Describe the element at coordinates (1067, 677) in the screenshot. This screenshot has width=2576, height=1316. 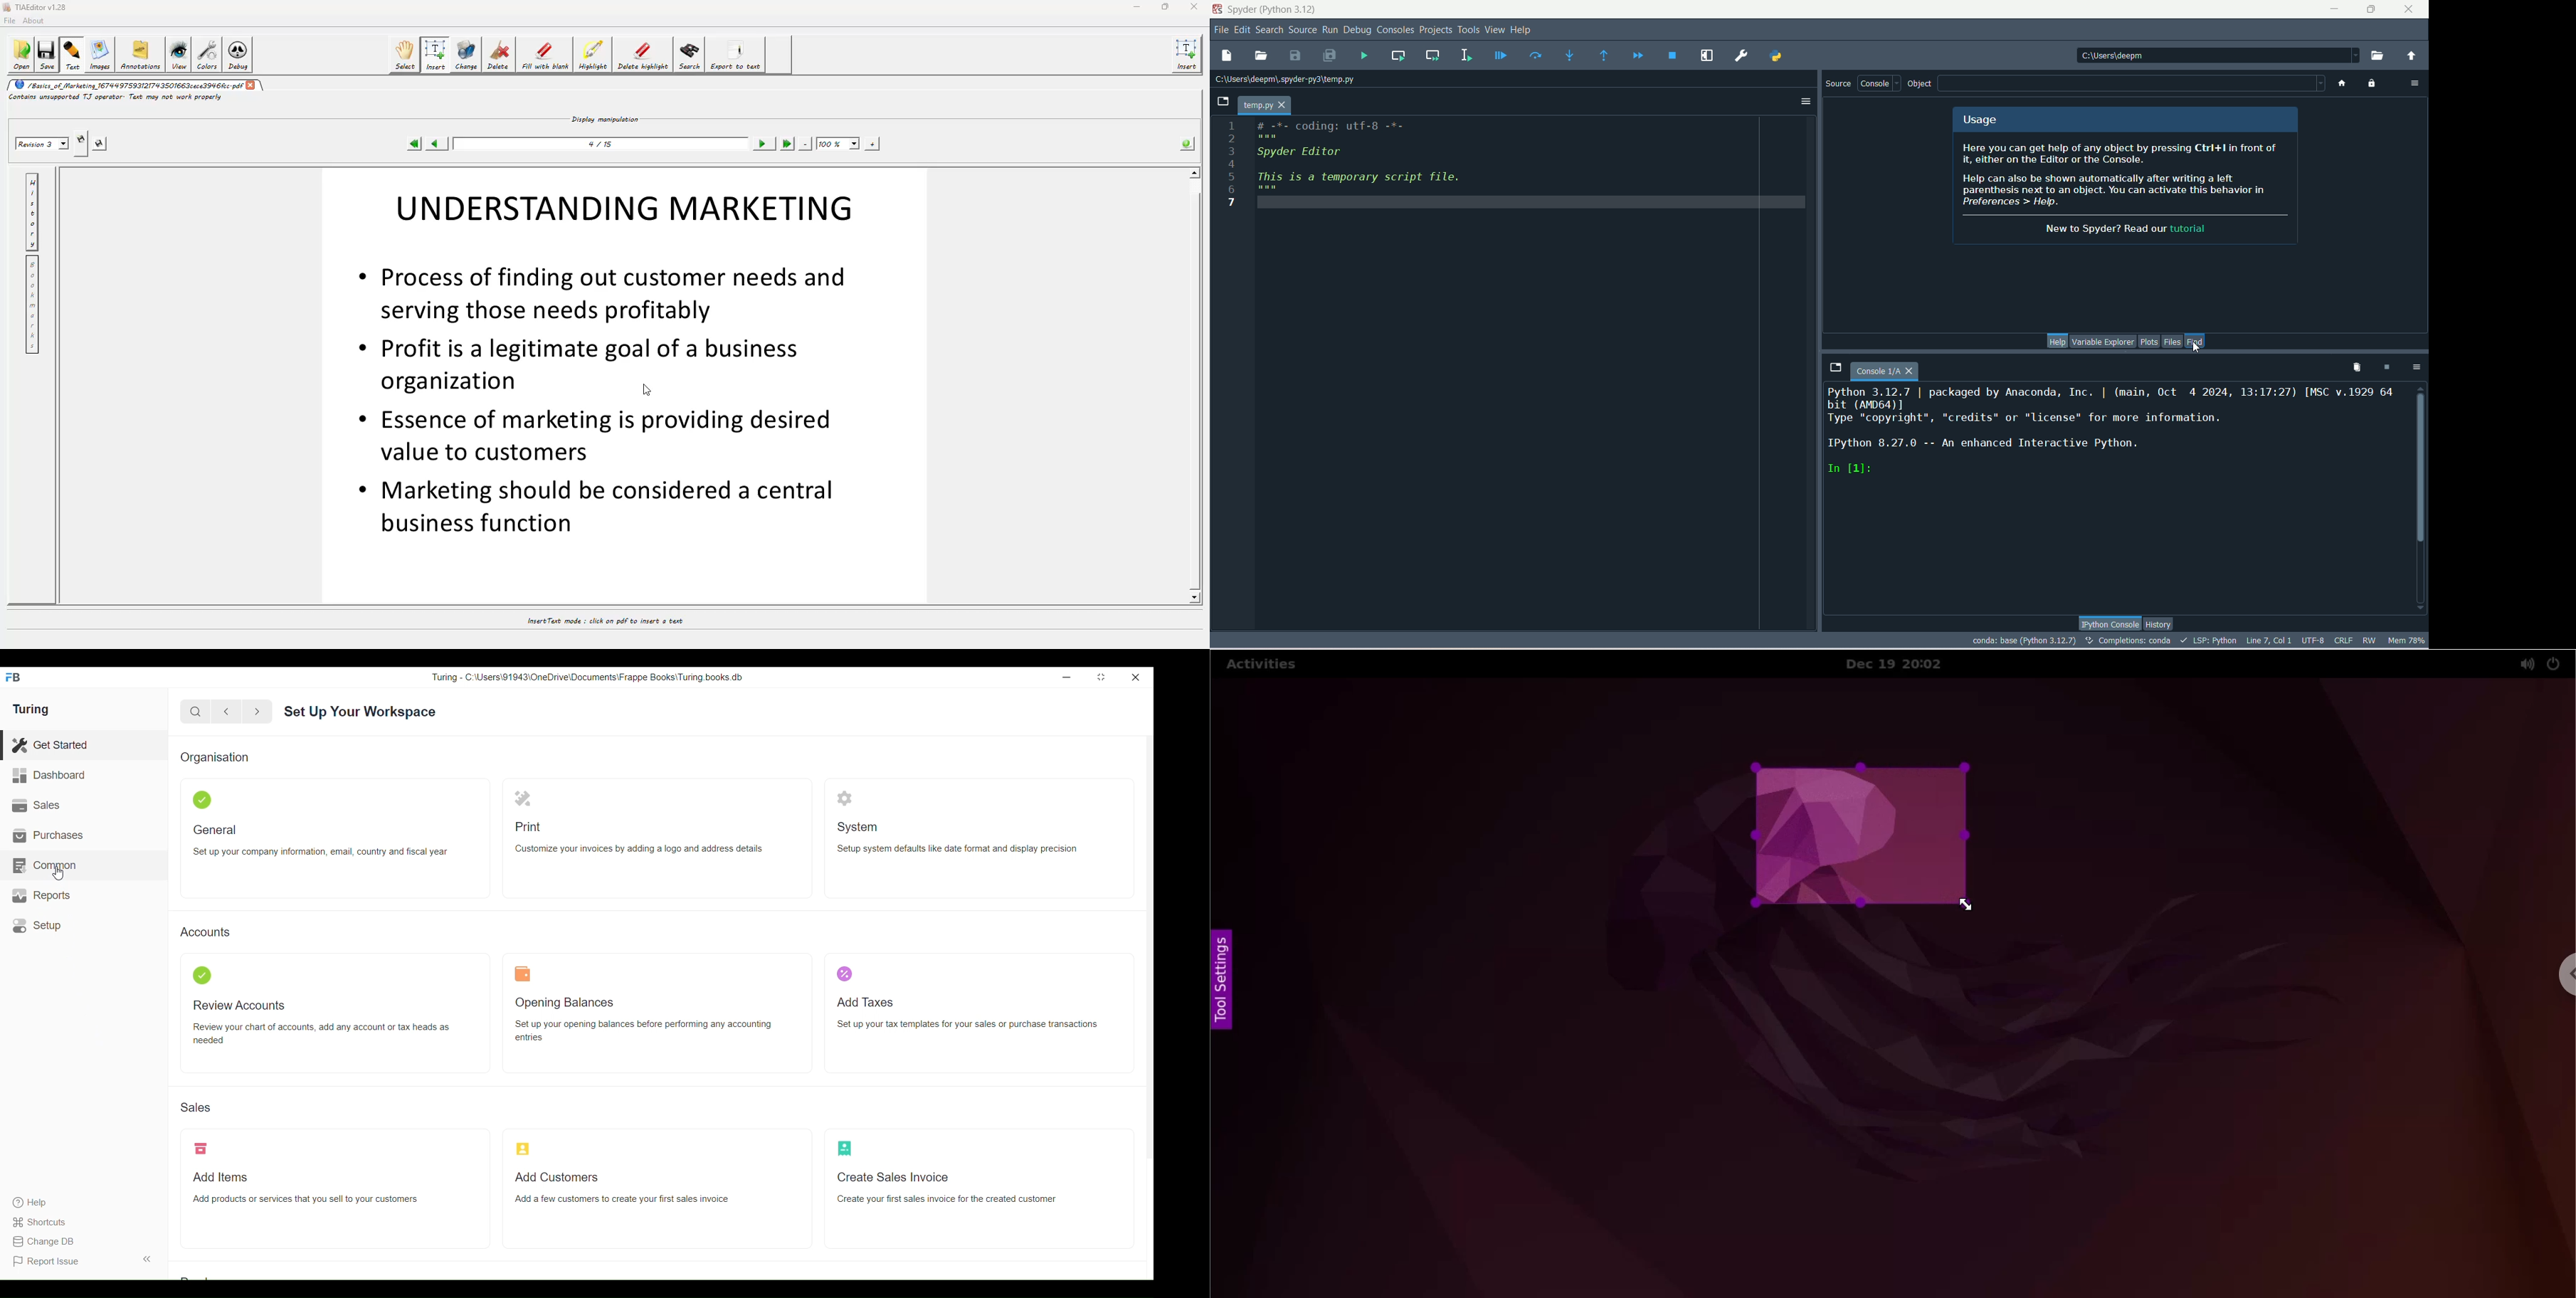
I see `Minimize` at that location.